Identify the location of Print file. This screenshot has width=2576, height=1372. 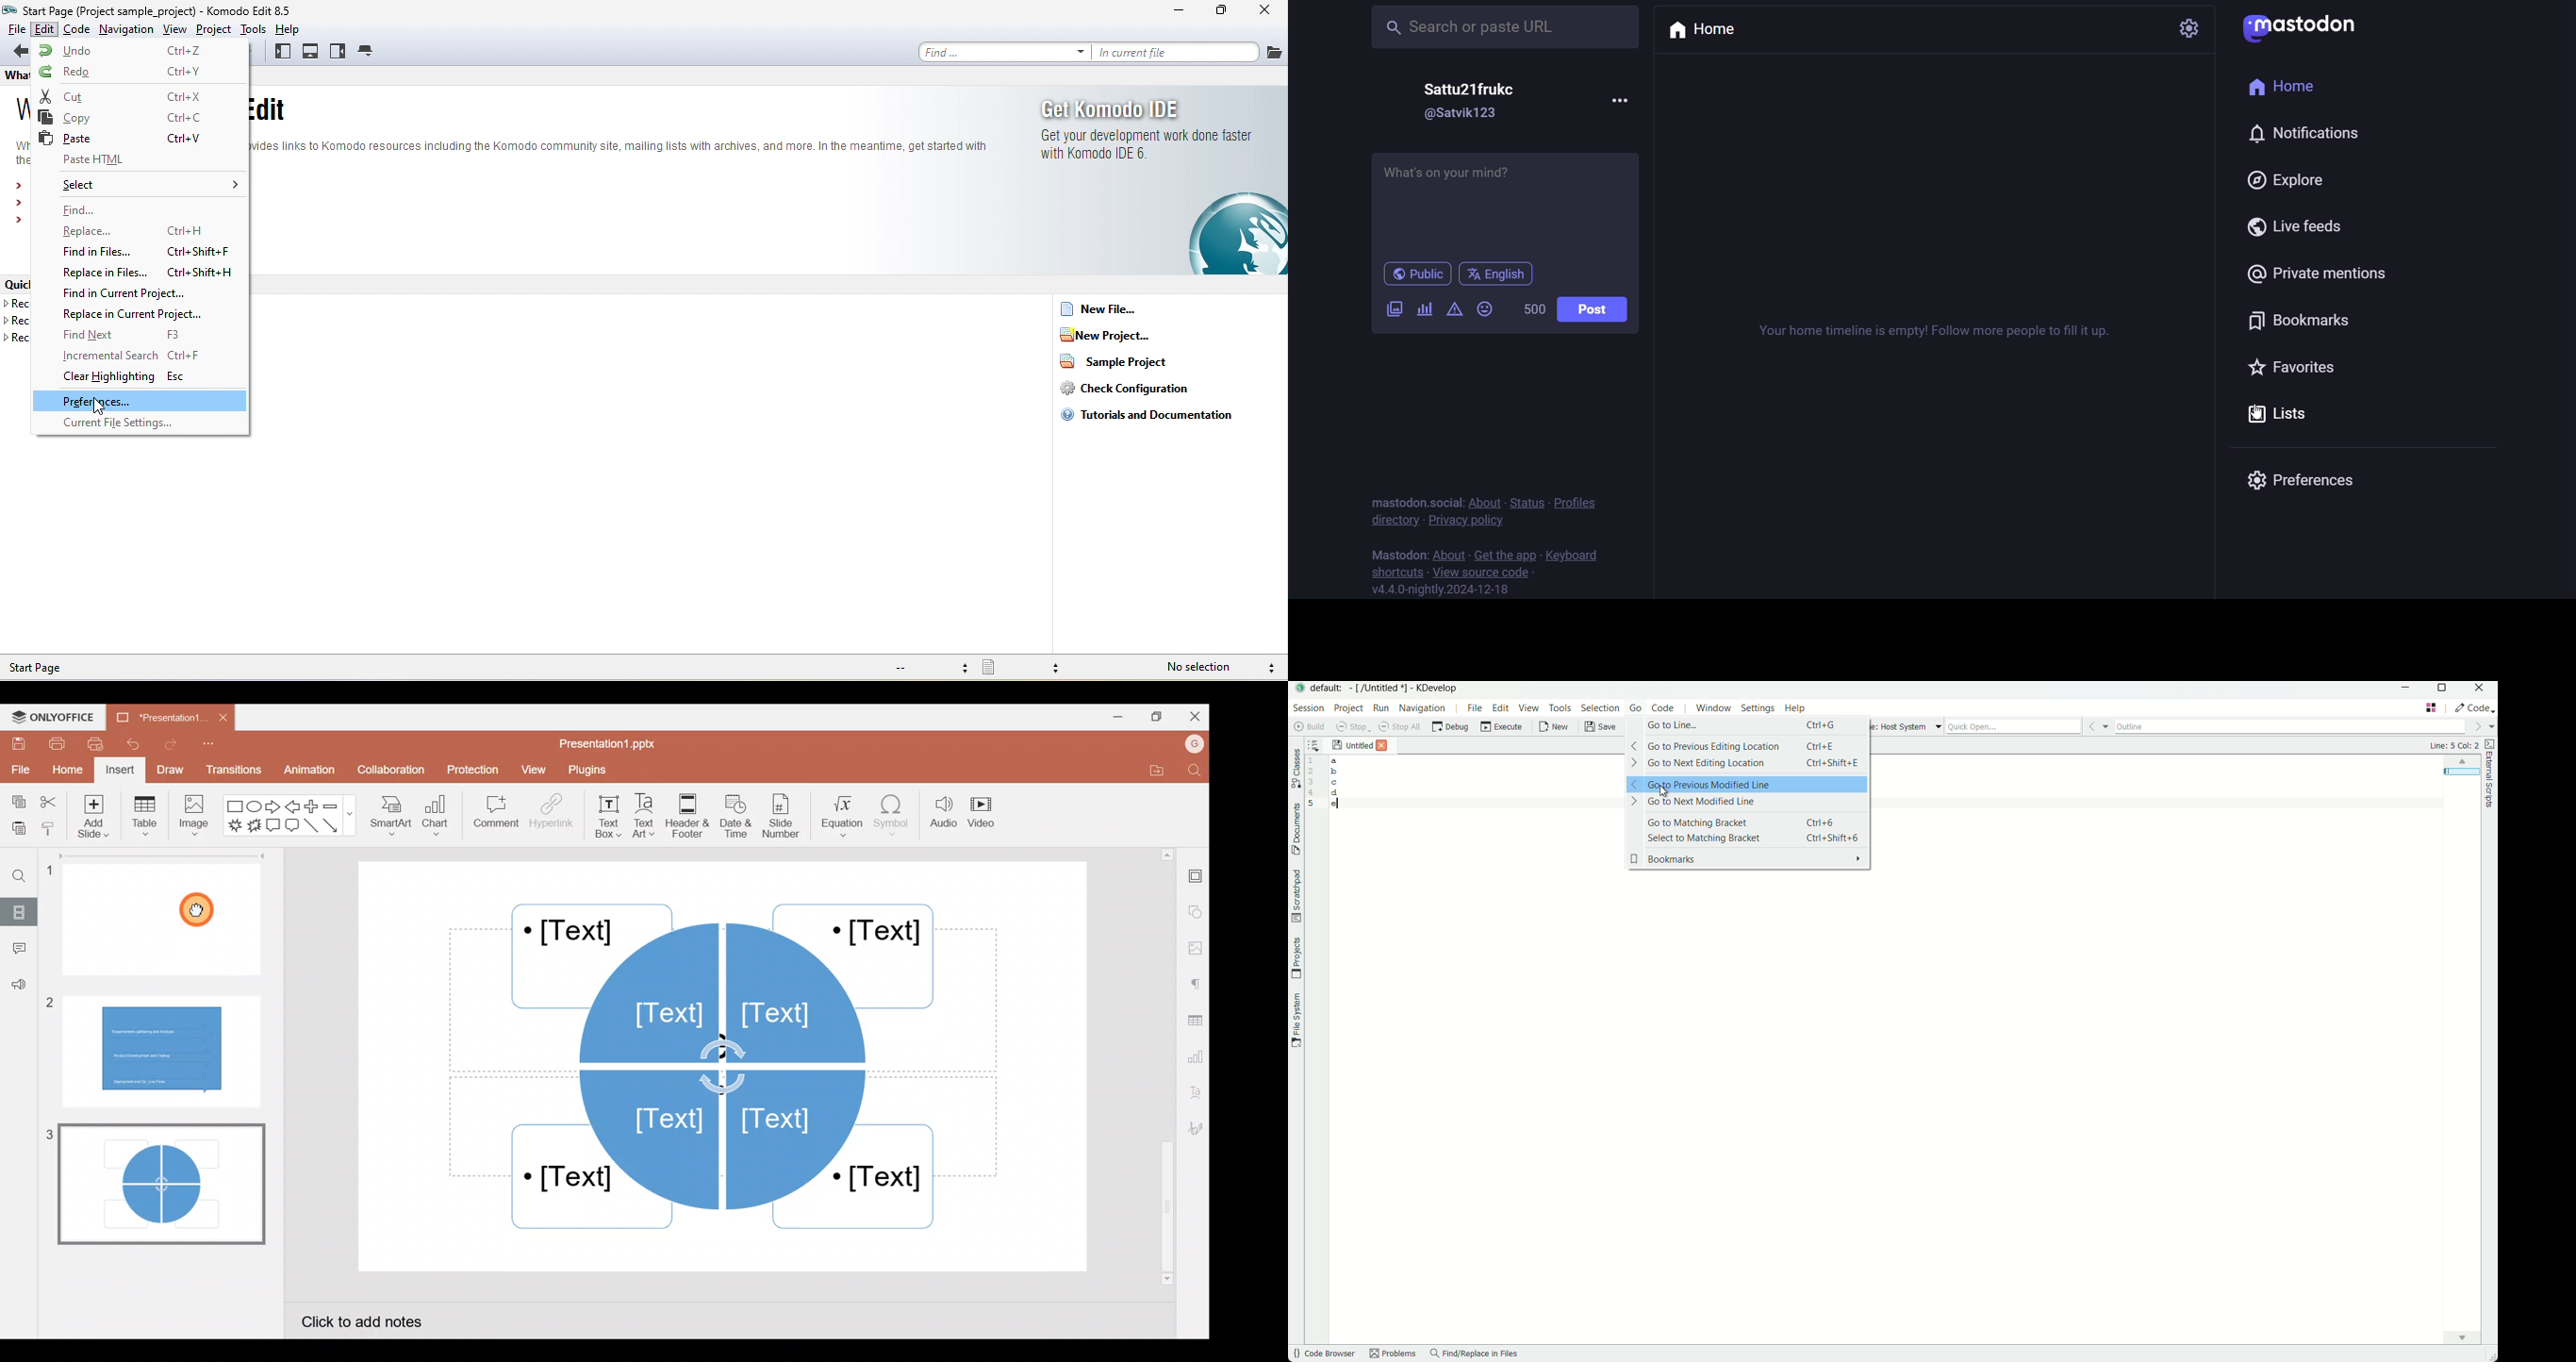
(52, 744).